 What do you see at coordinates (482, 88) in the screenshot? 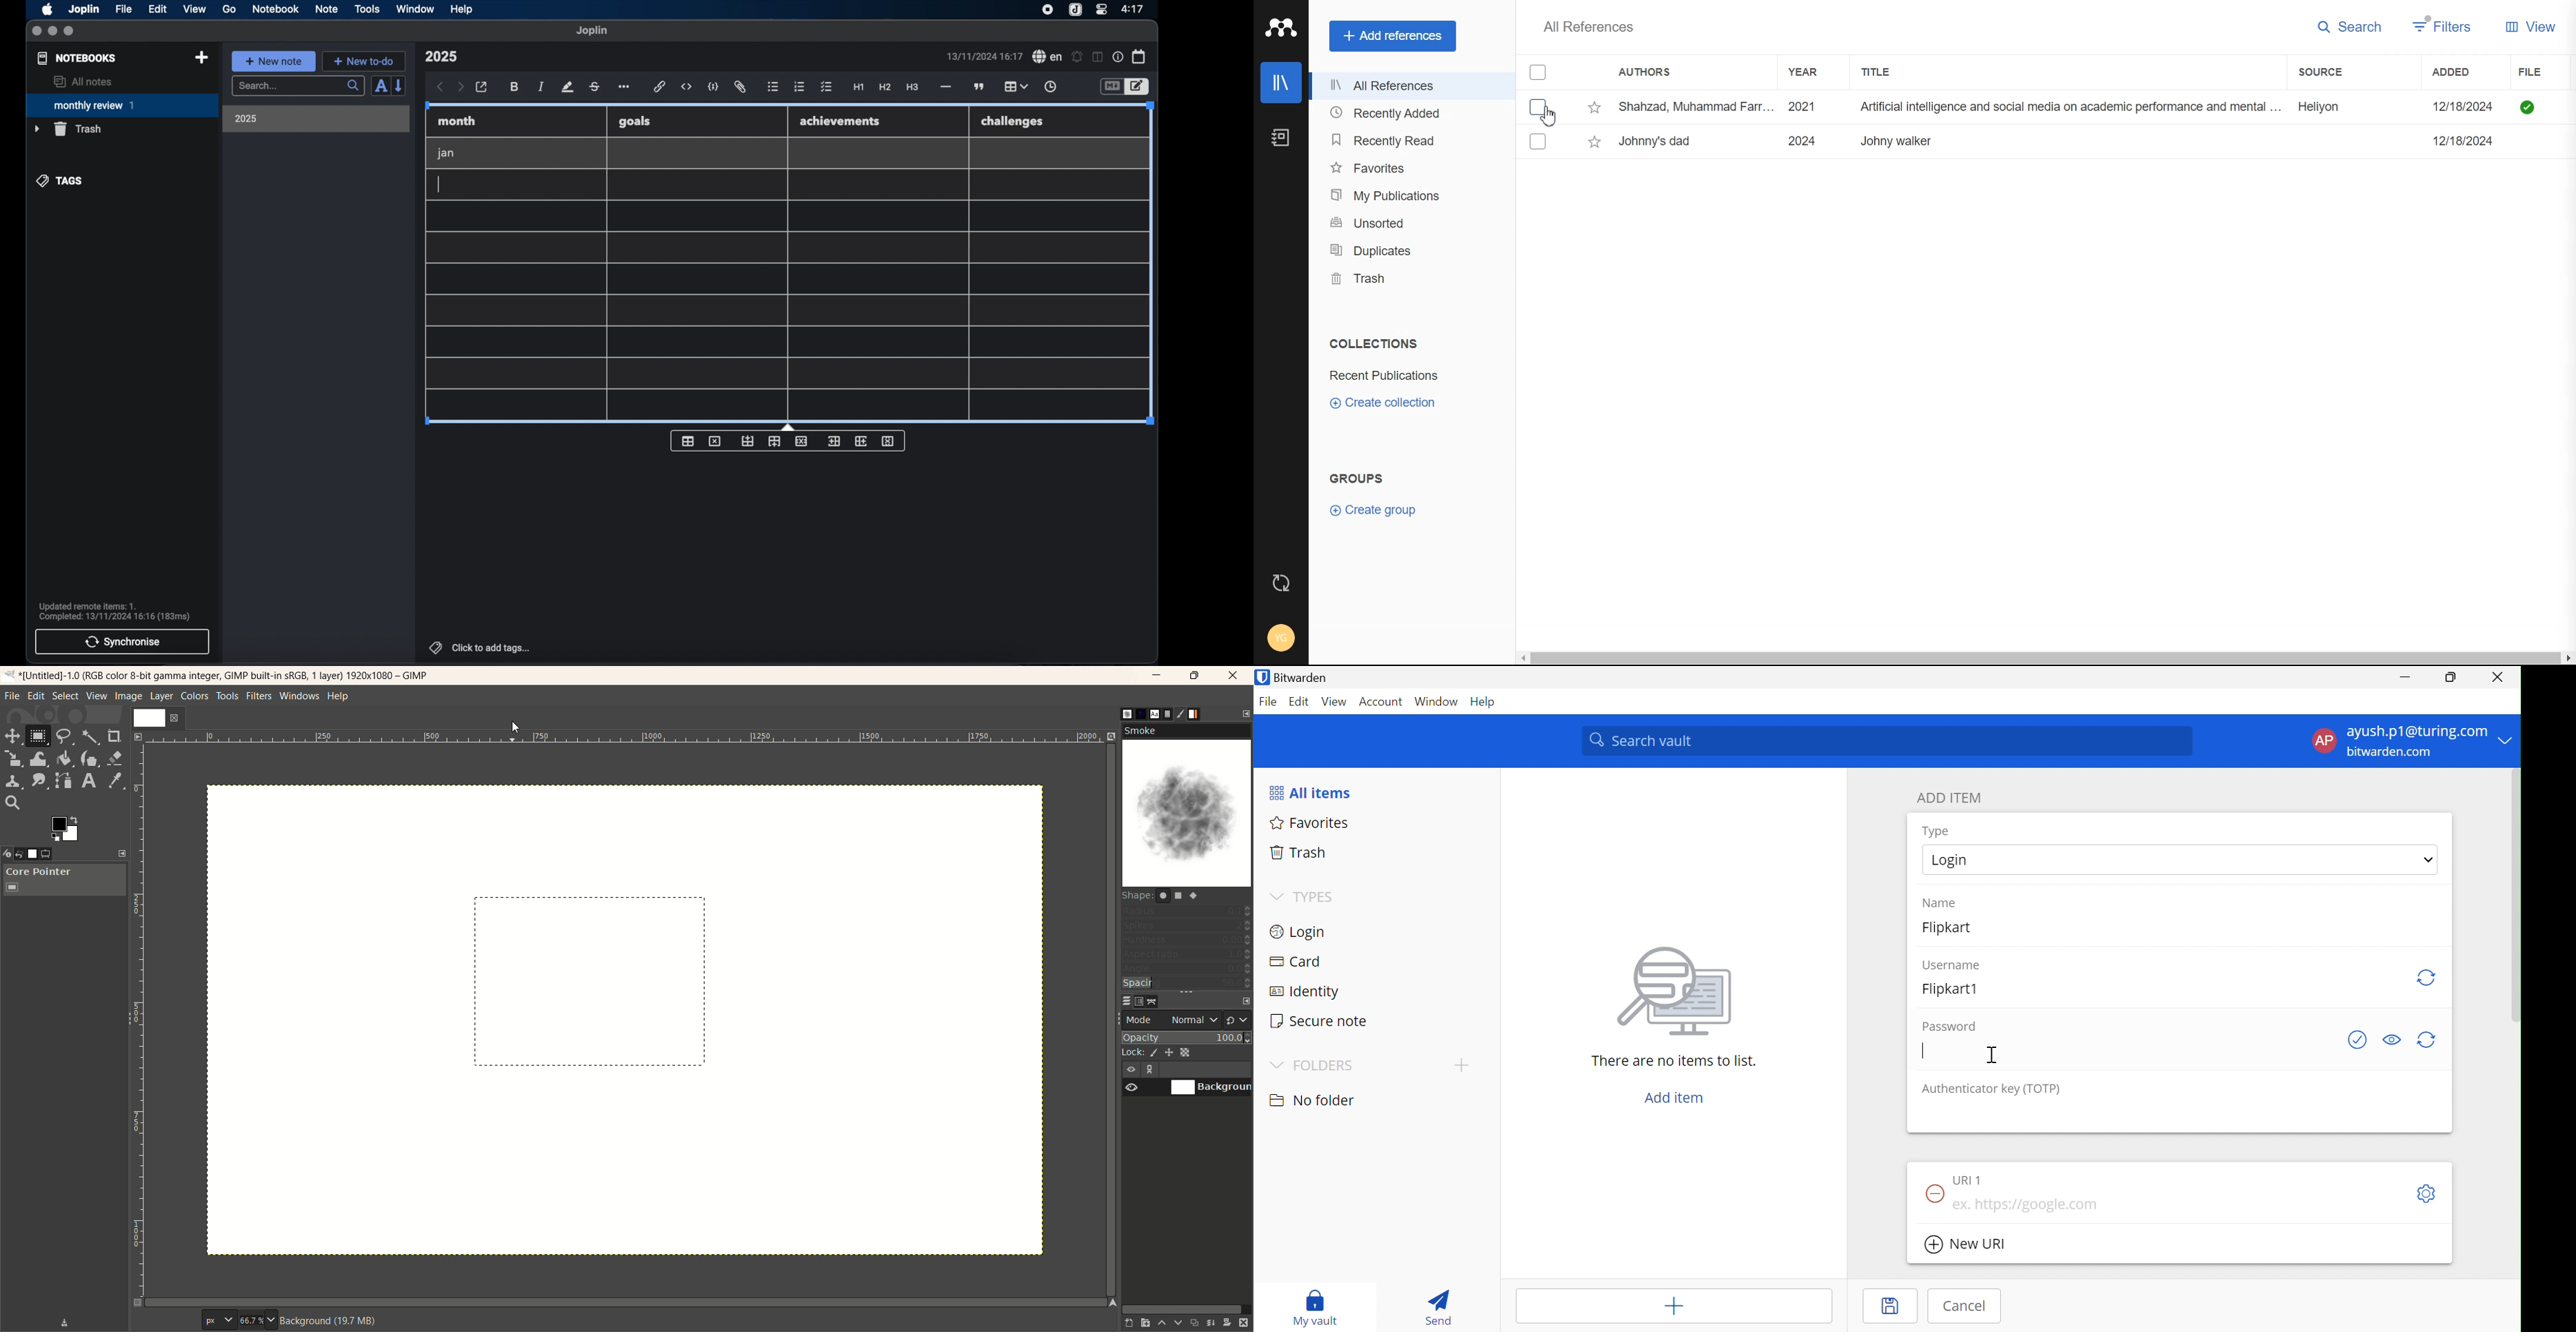
I see `open in external editor` at bounding box center [482, 88].